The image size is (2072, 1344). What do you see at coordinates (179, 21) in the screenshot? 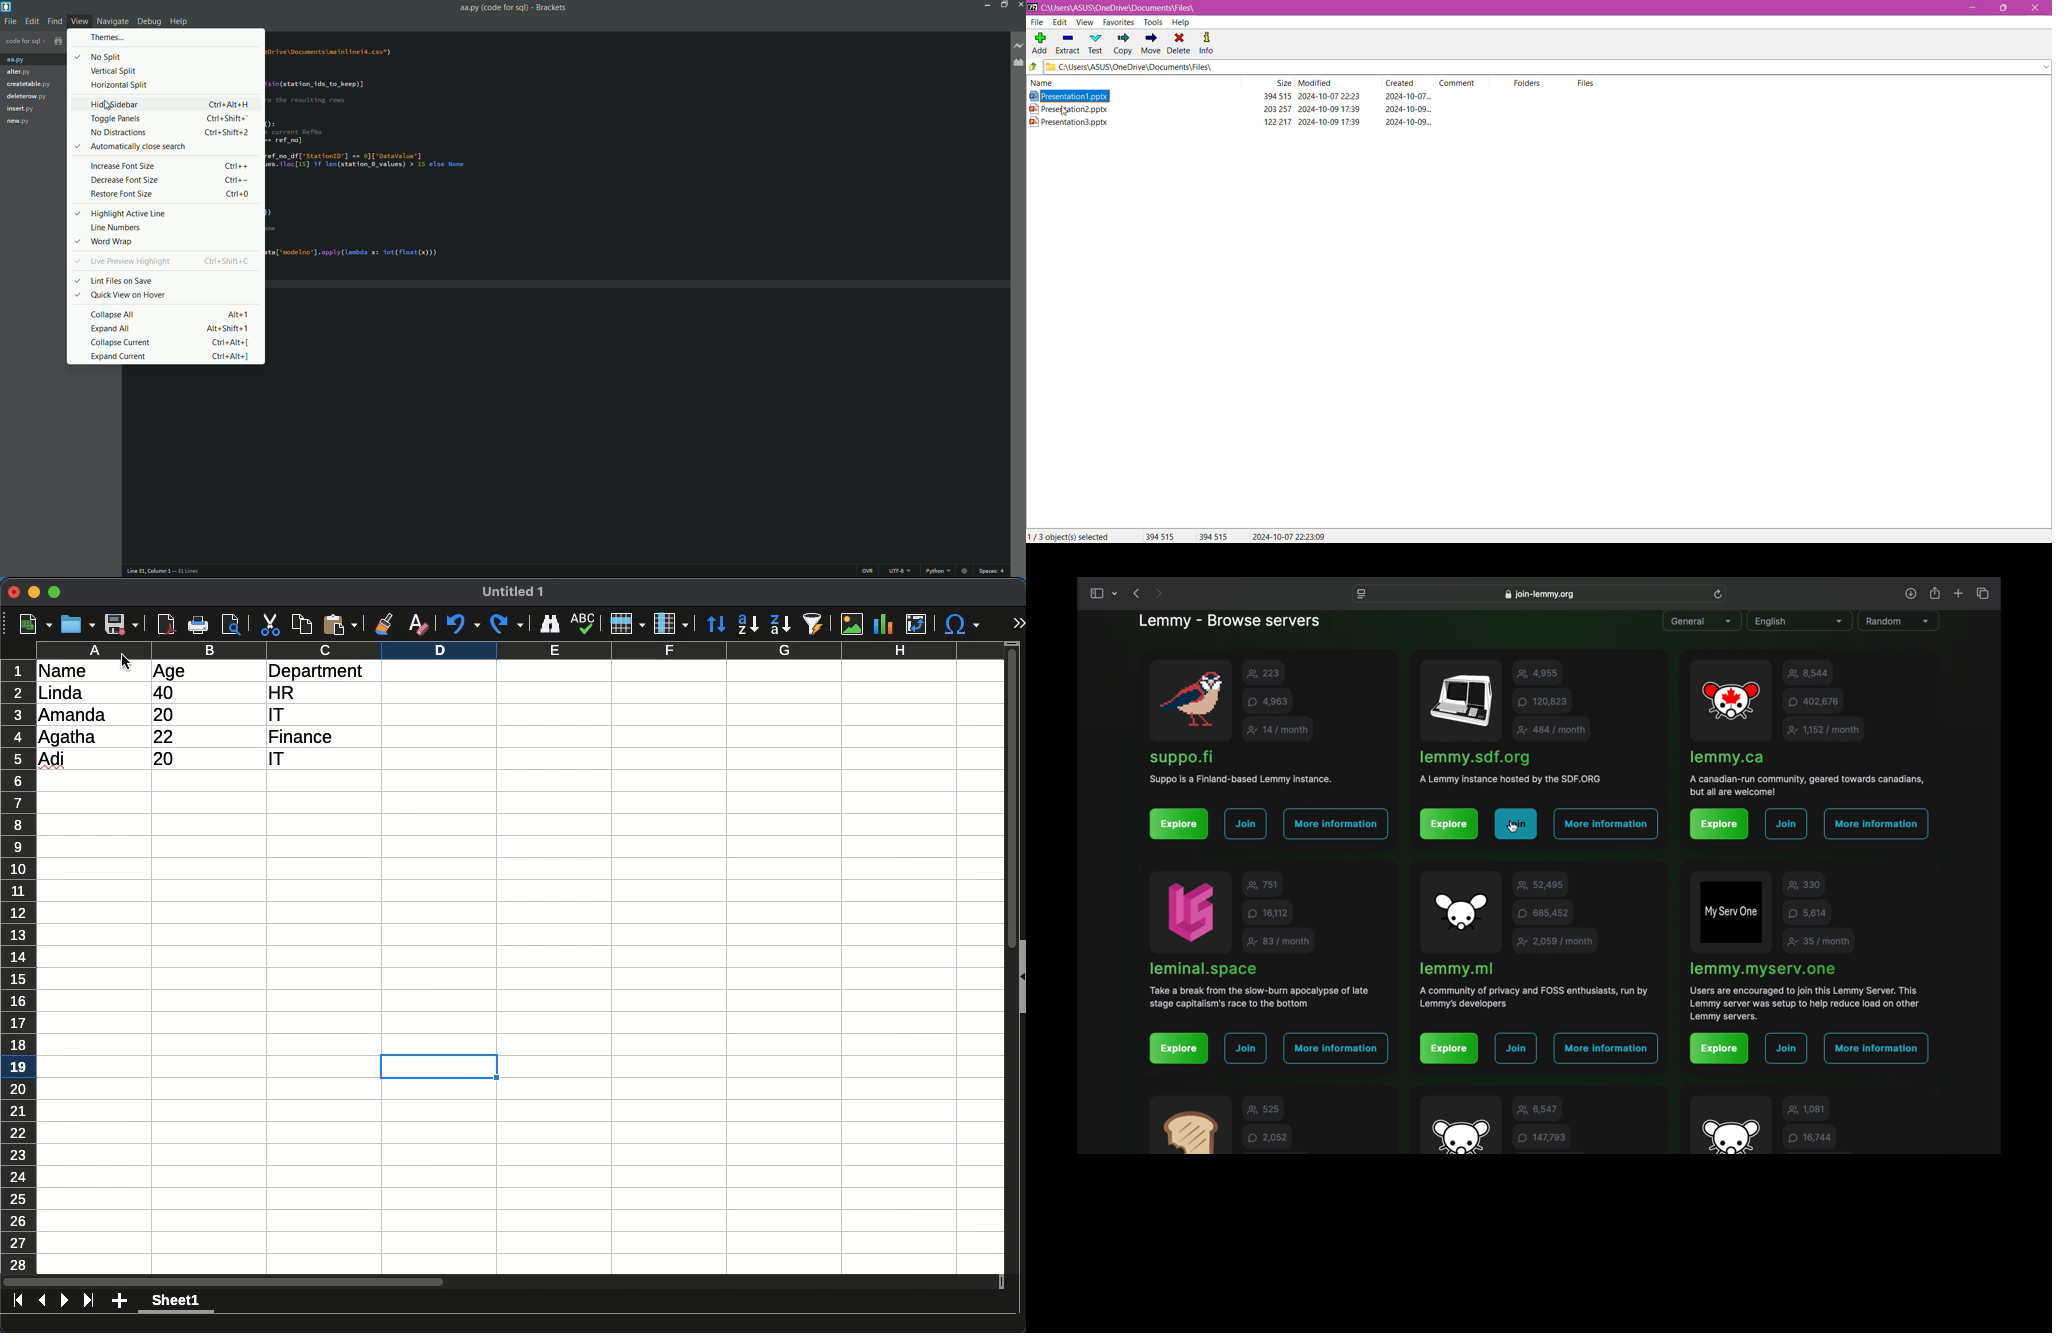
I see `help menu` at bounding box center [179, 21].